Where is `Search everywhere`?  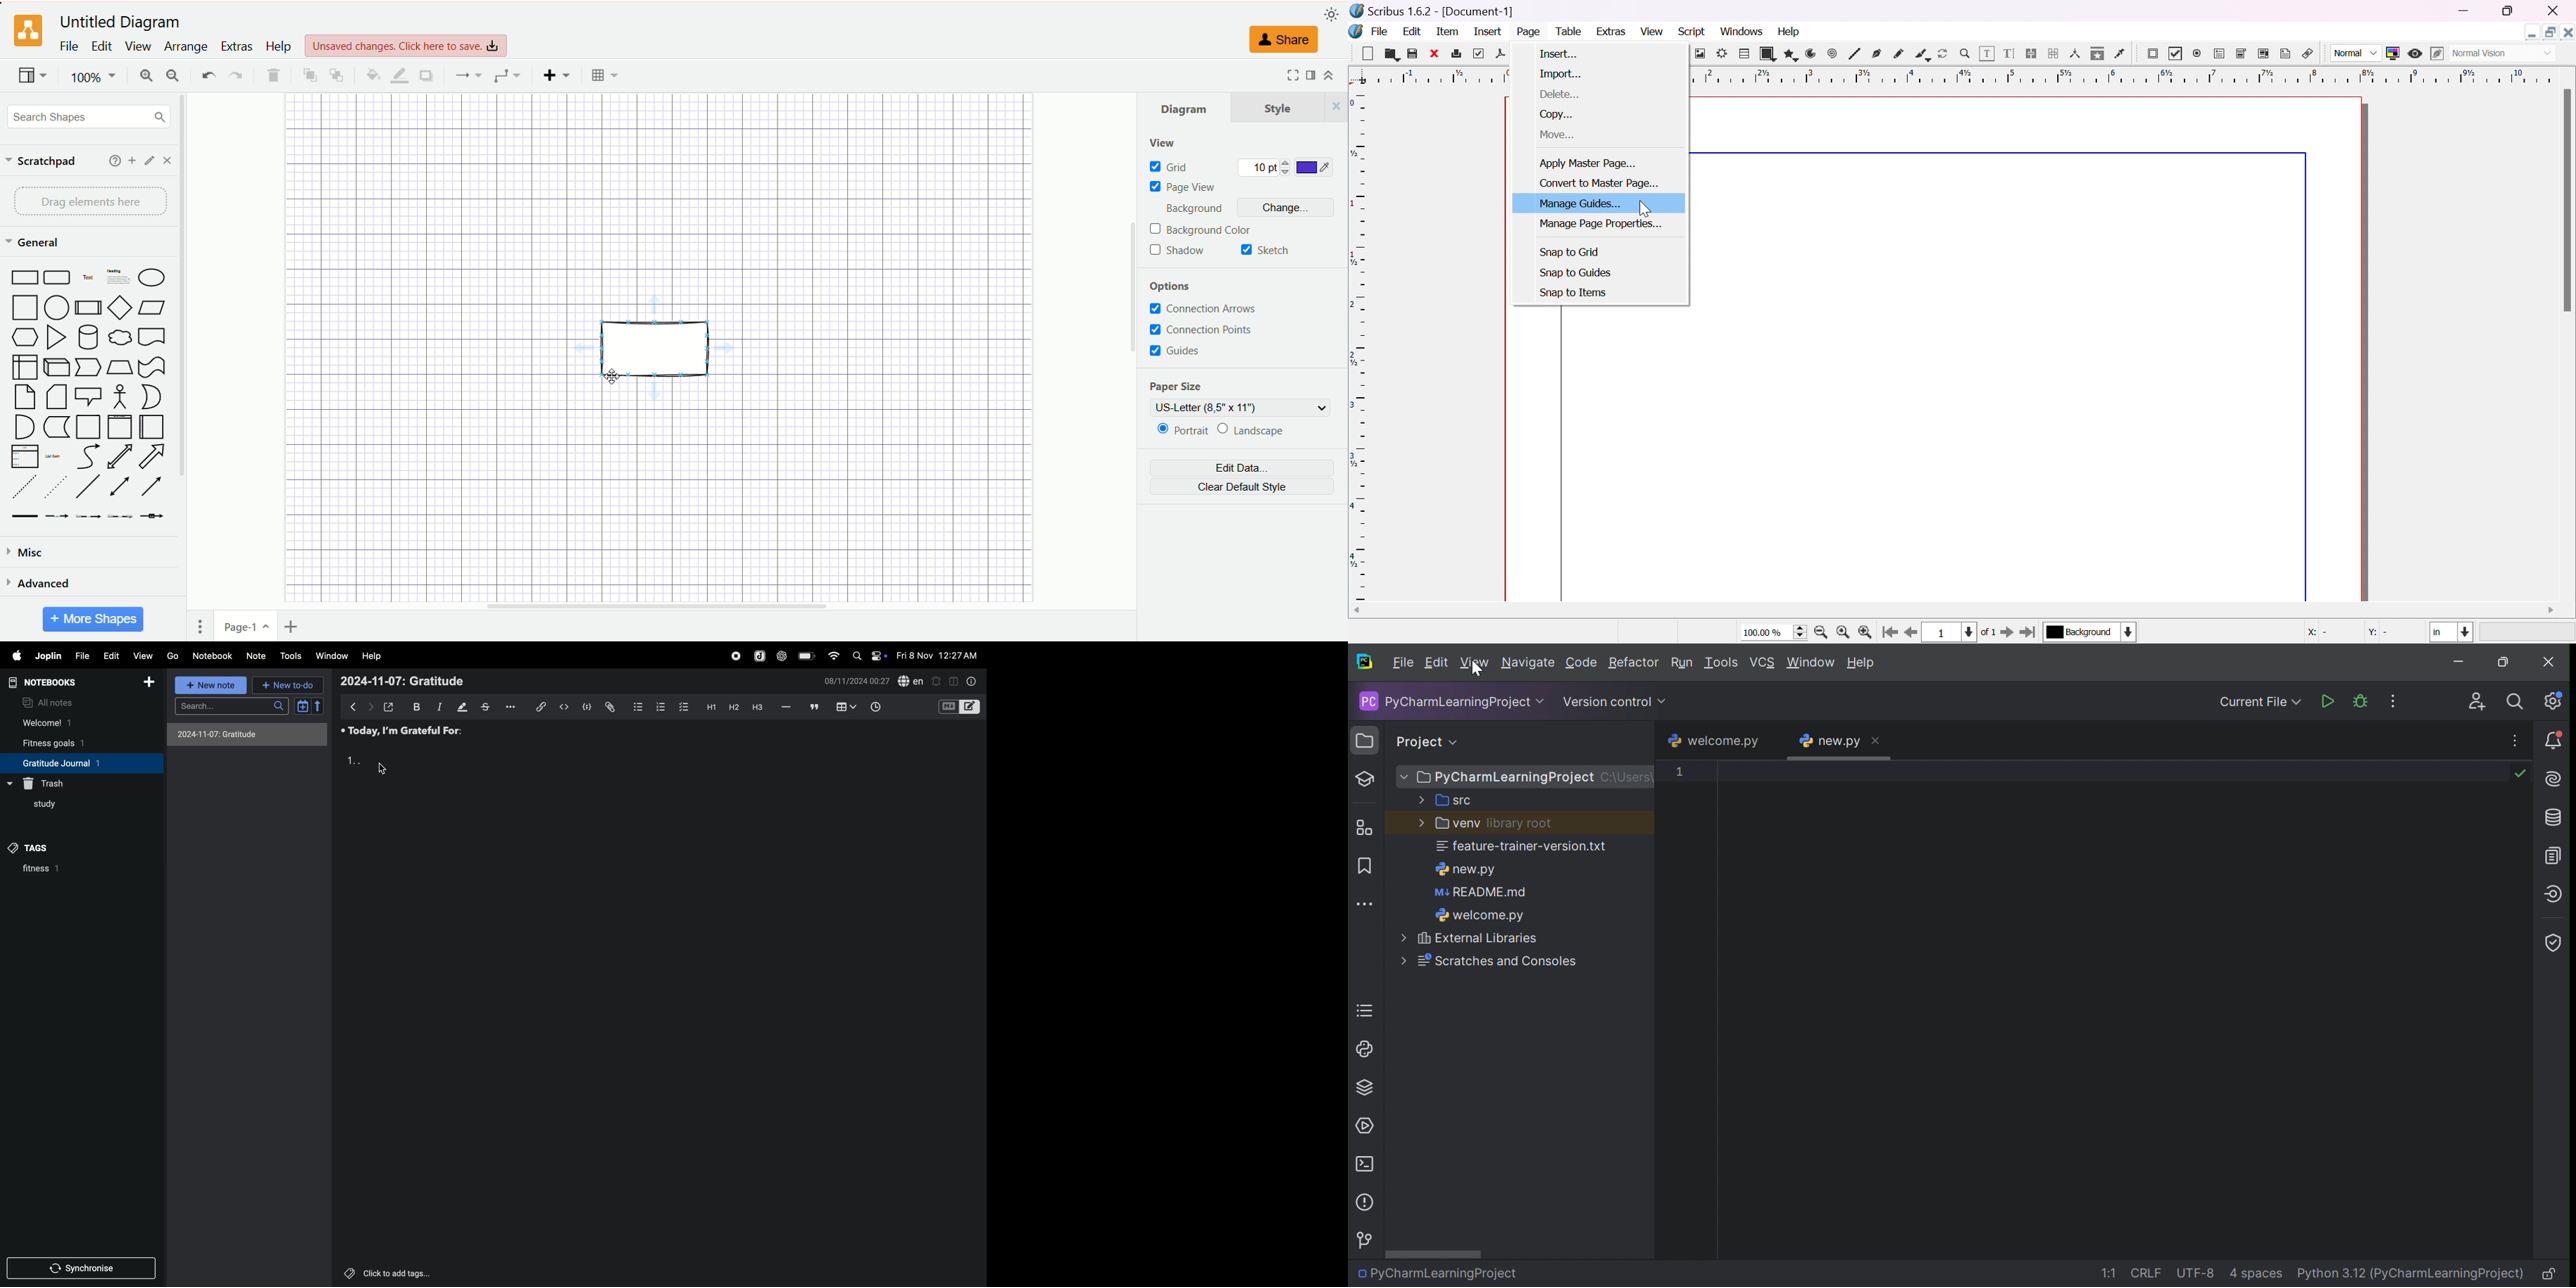
Search everywhere is located at coordinates (2516, 704).